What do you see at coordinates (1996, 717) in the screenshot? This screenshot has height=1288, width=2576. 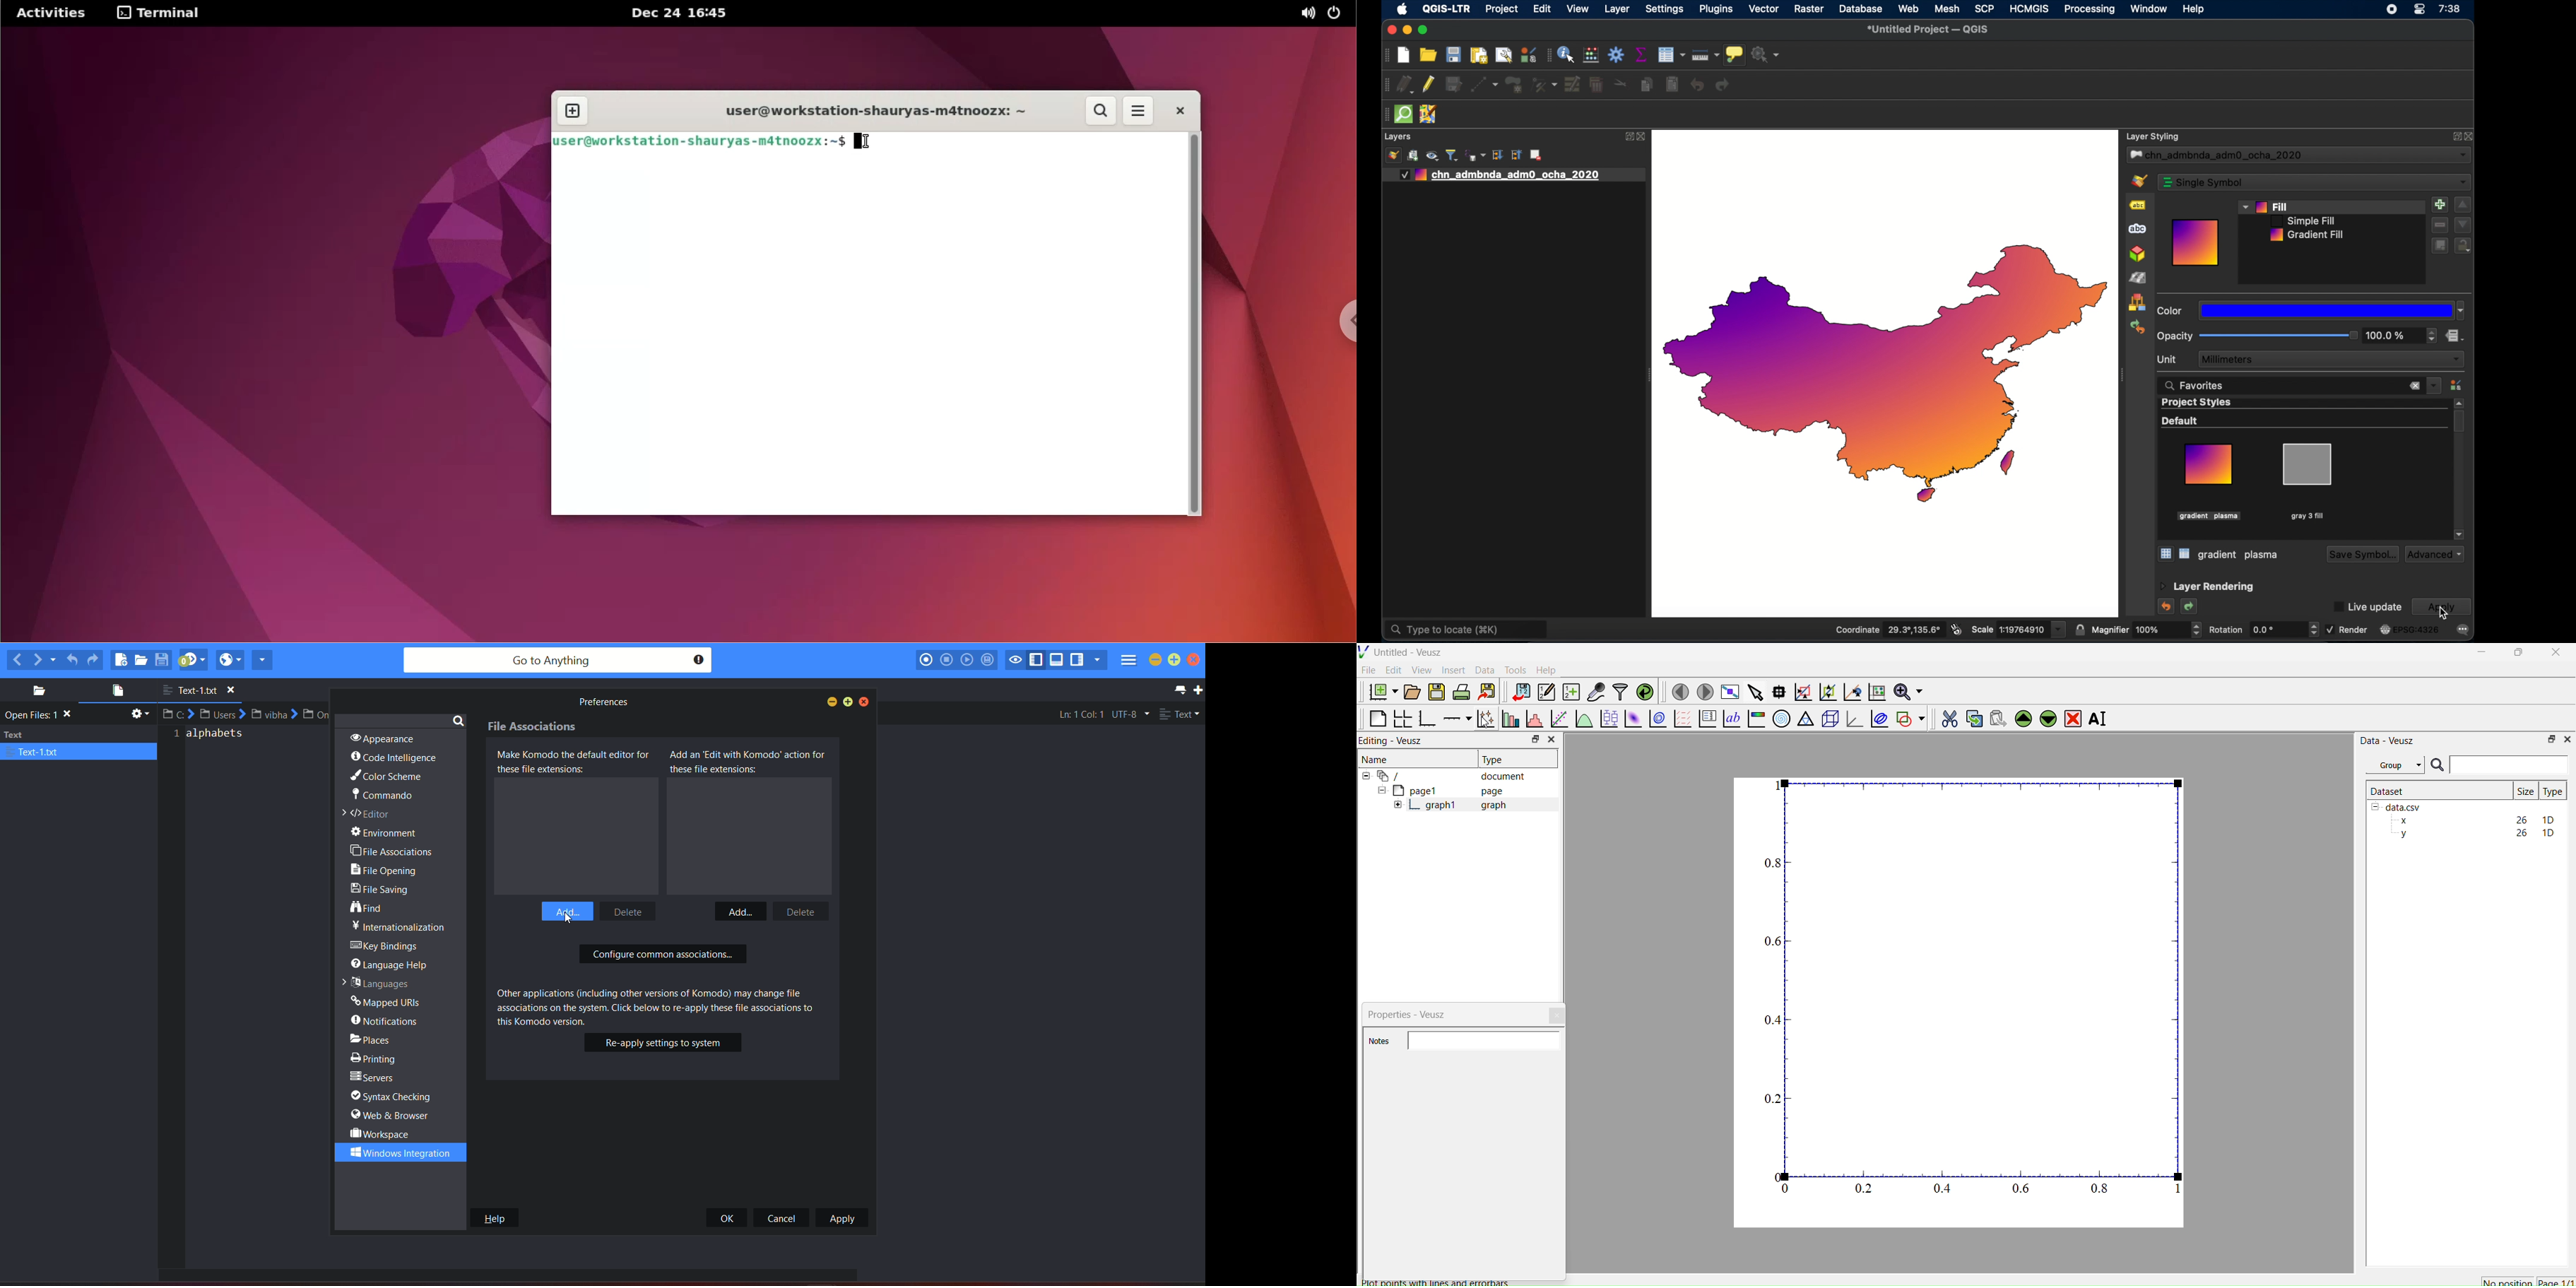 I see `Paste` at bounding box center [1996, 717].